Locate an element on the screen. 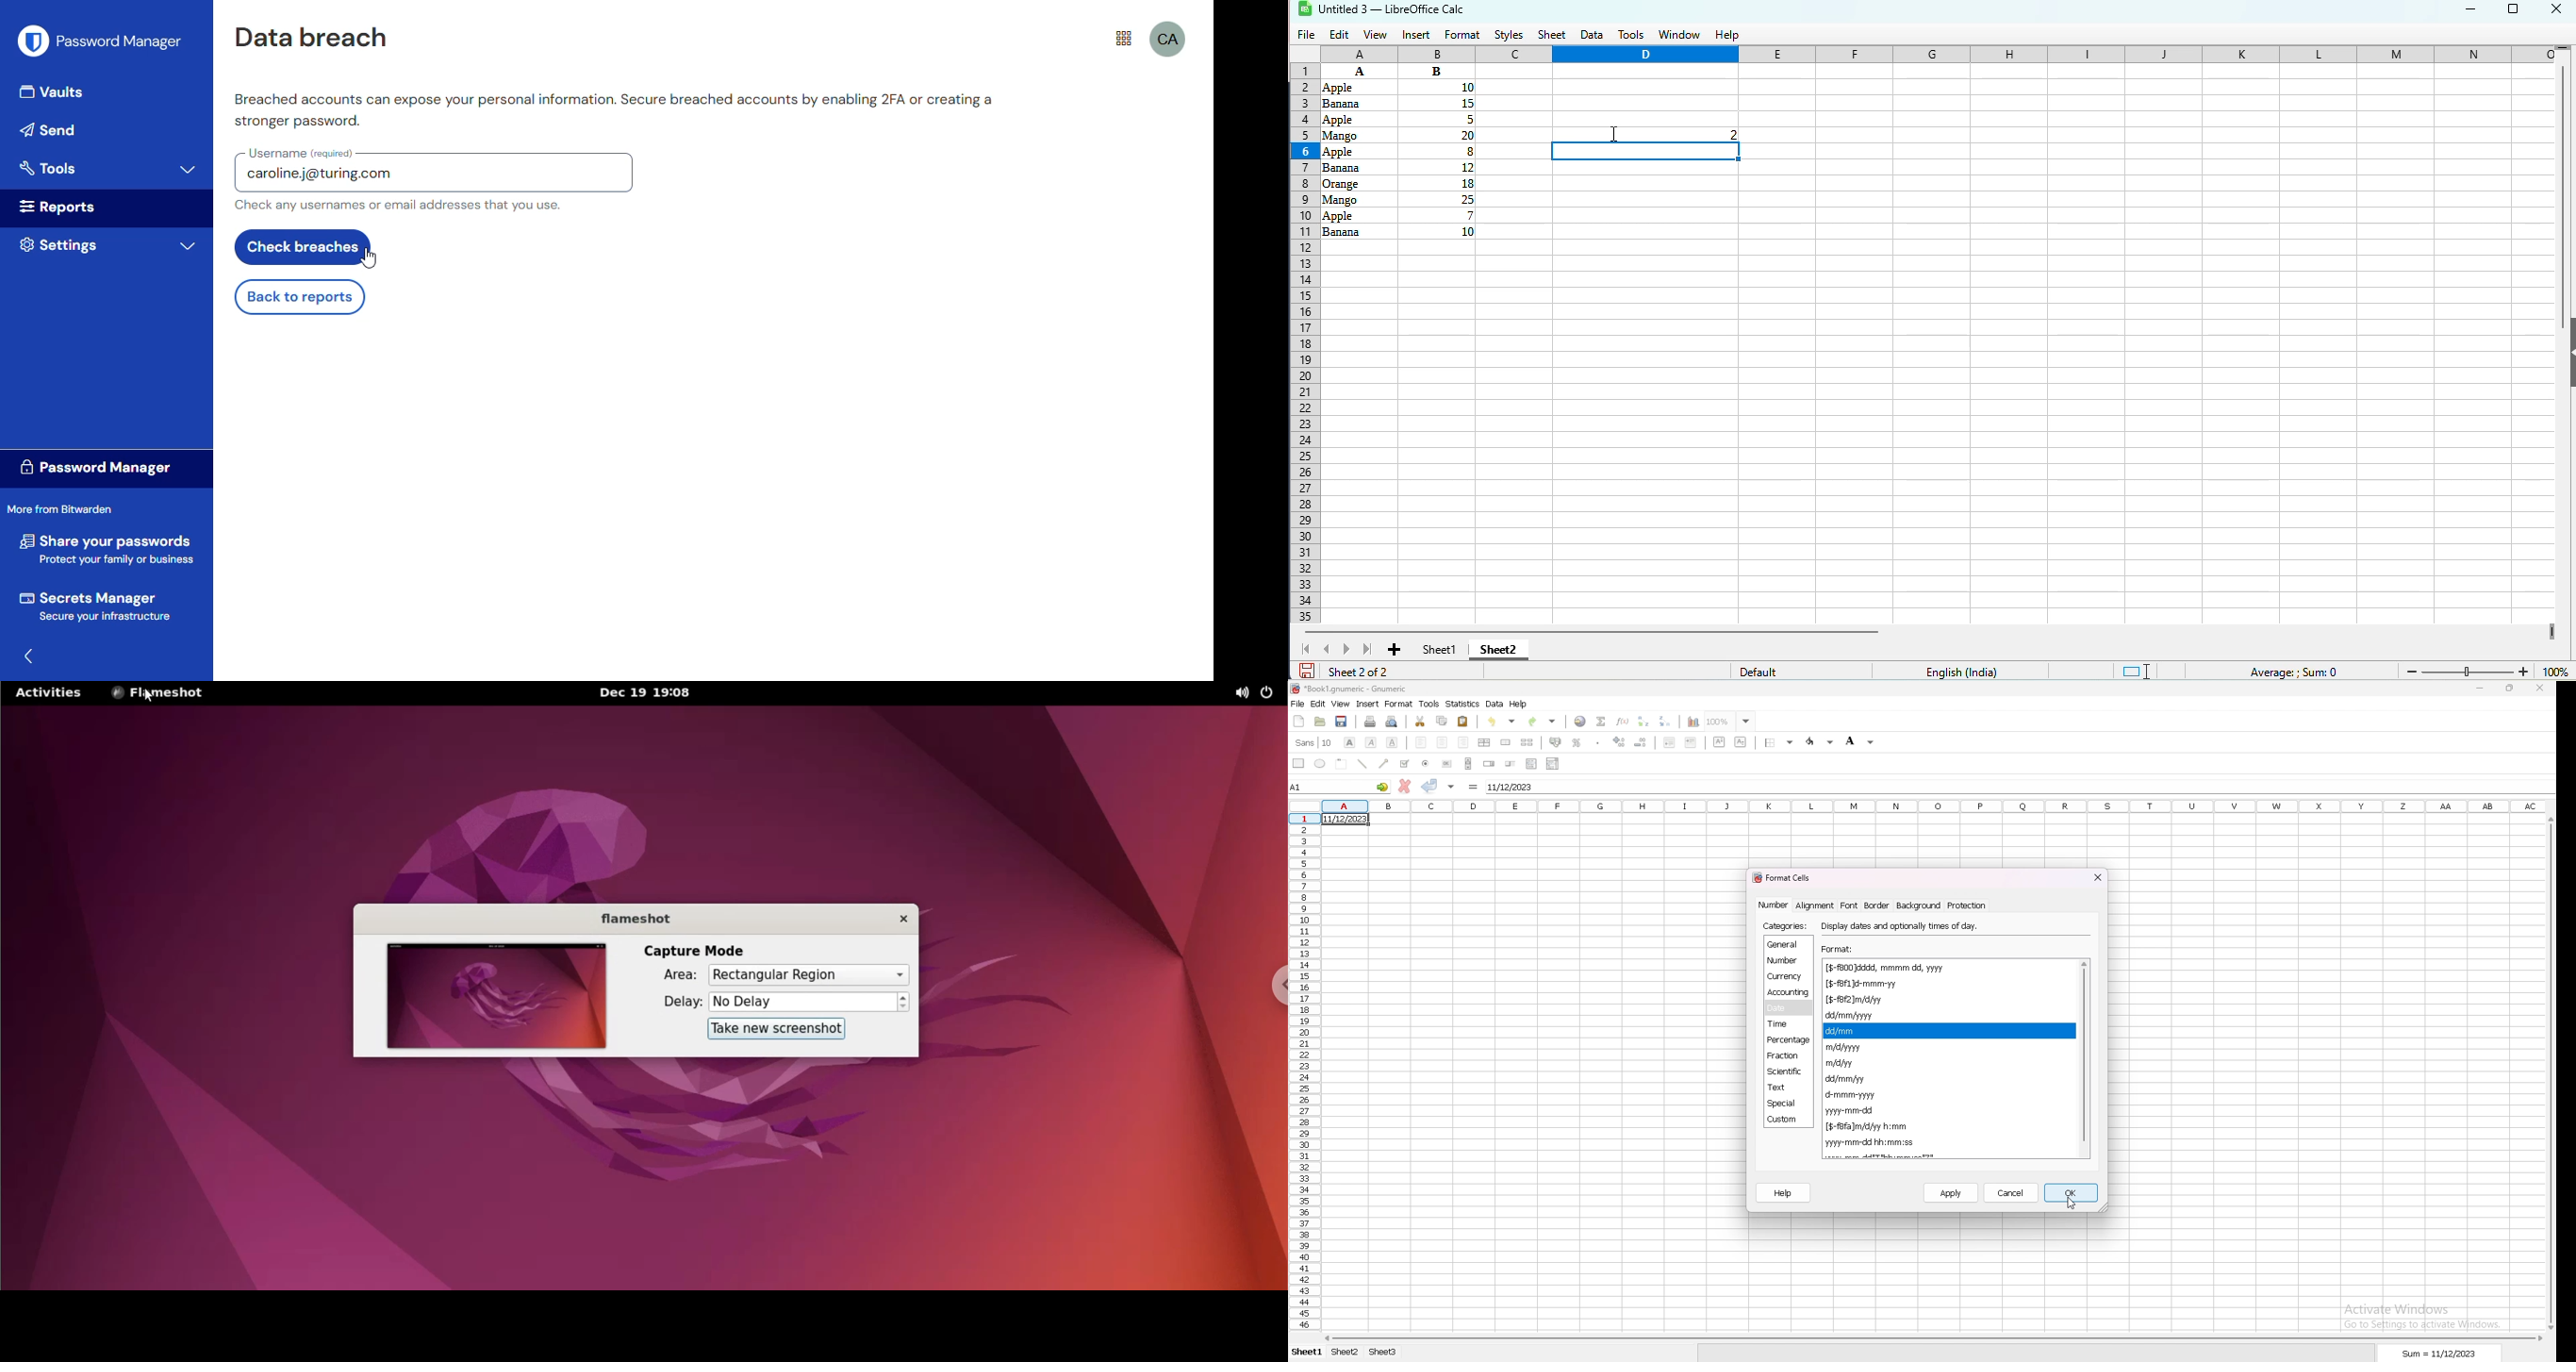  maximize is located at coordinates (2513, 11).